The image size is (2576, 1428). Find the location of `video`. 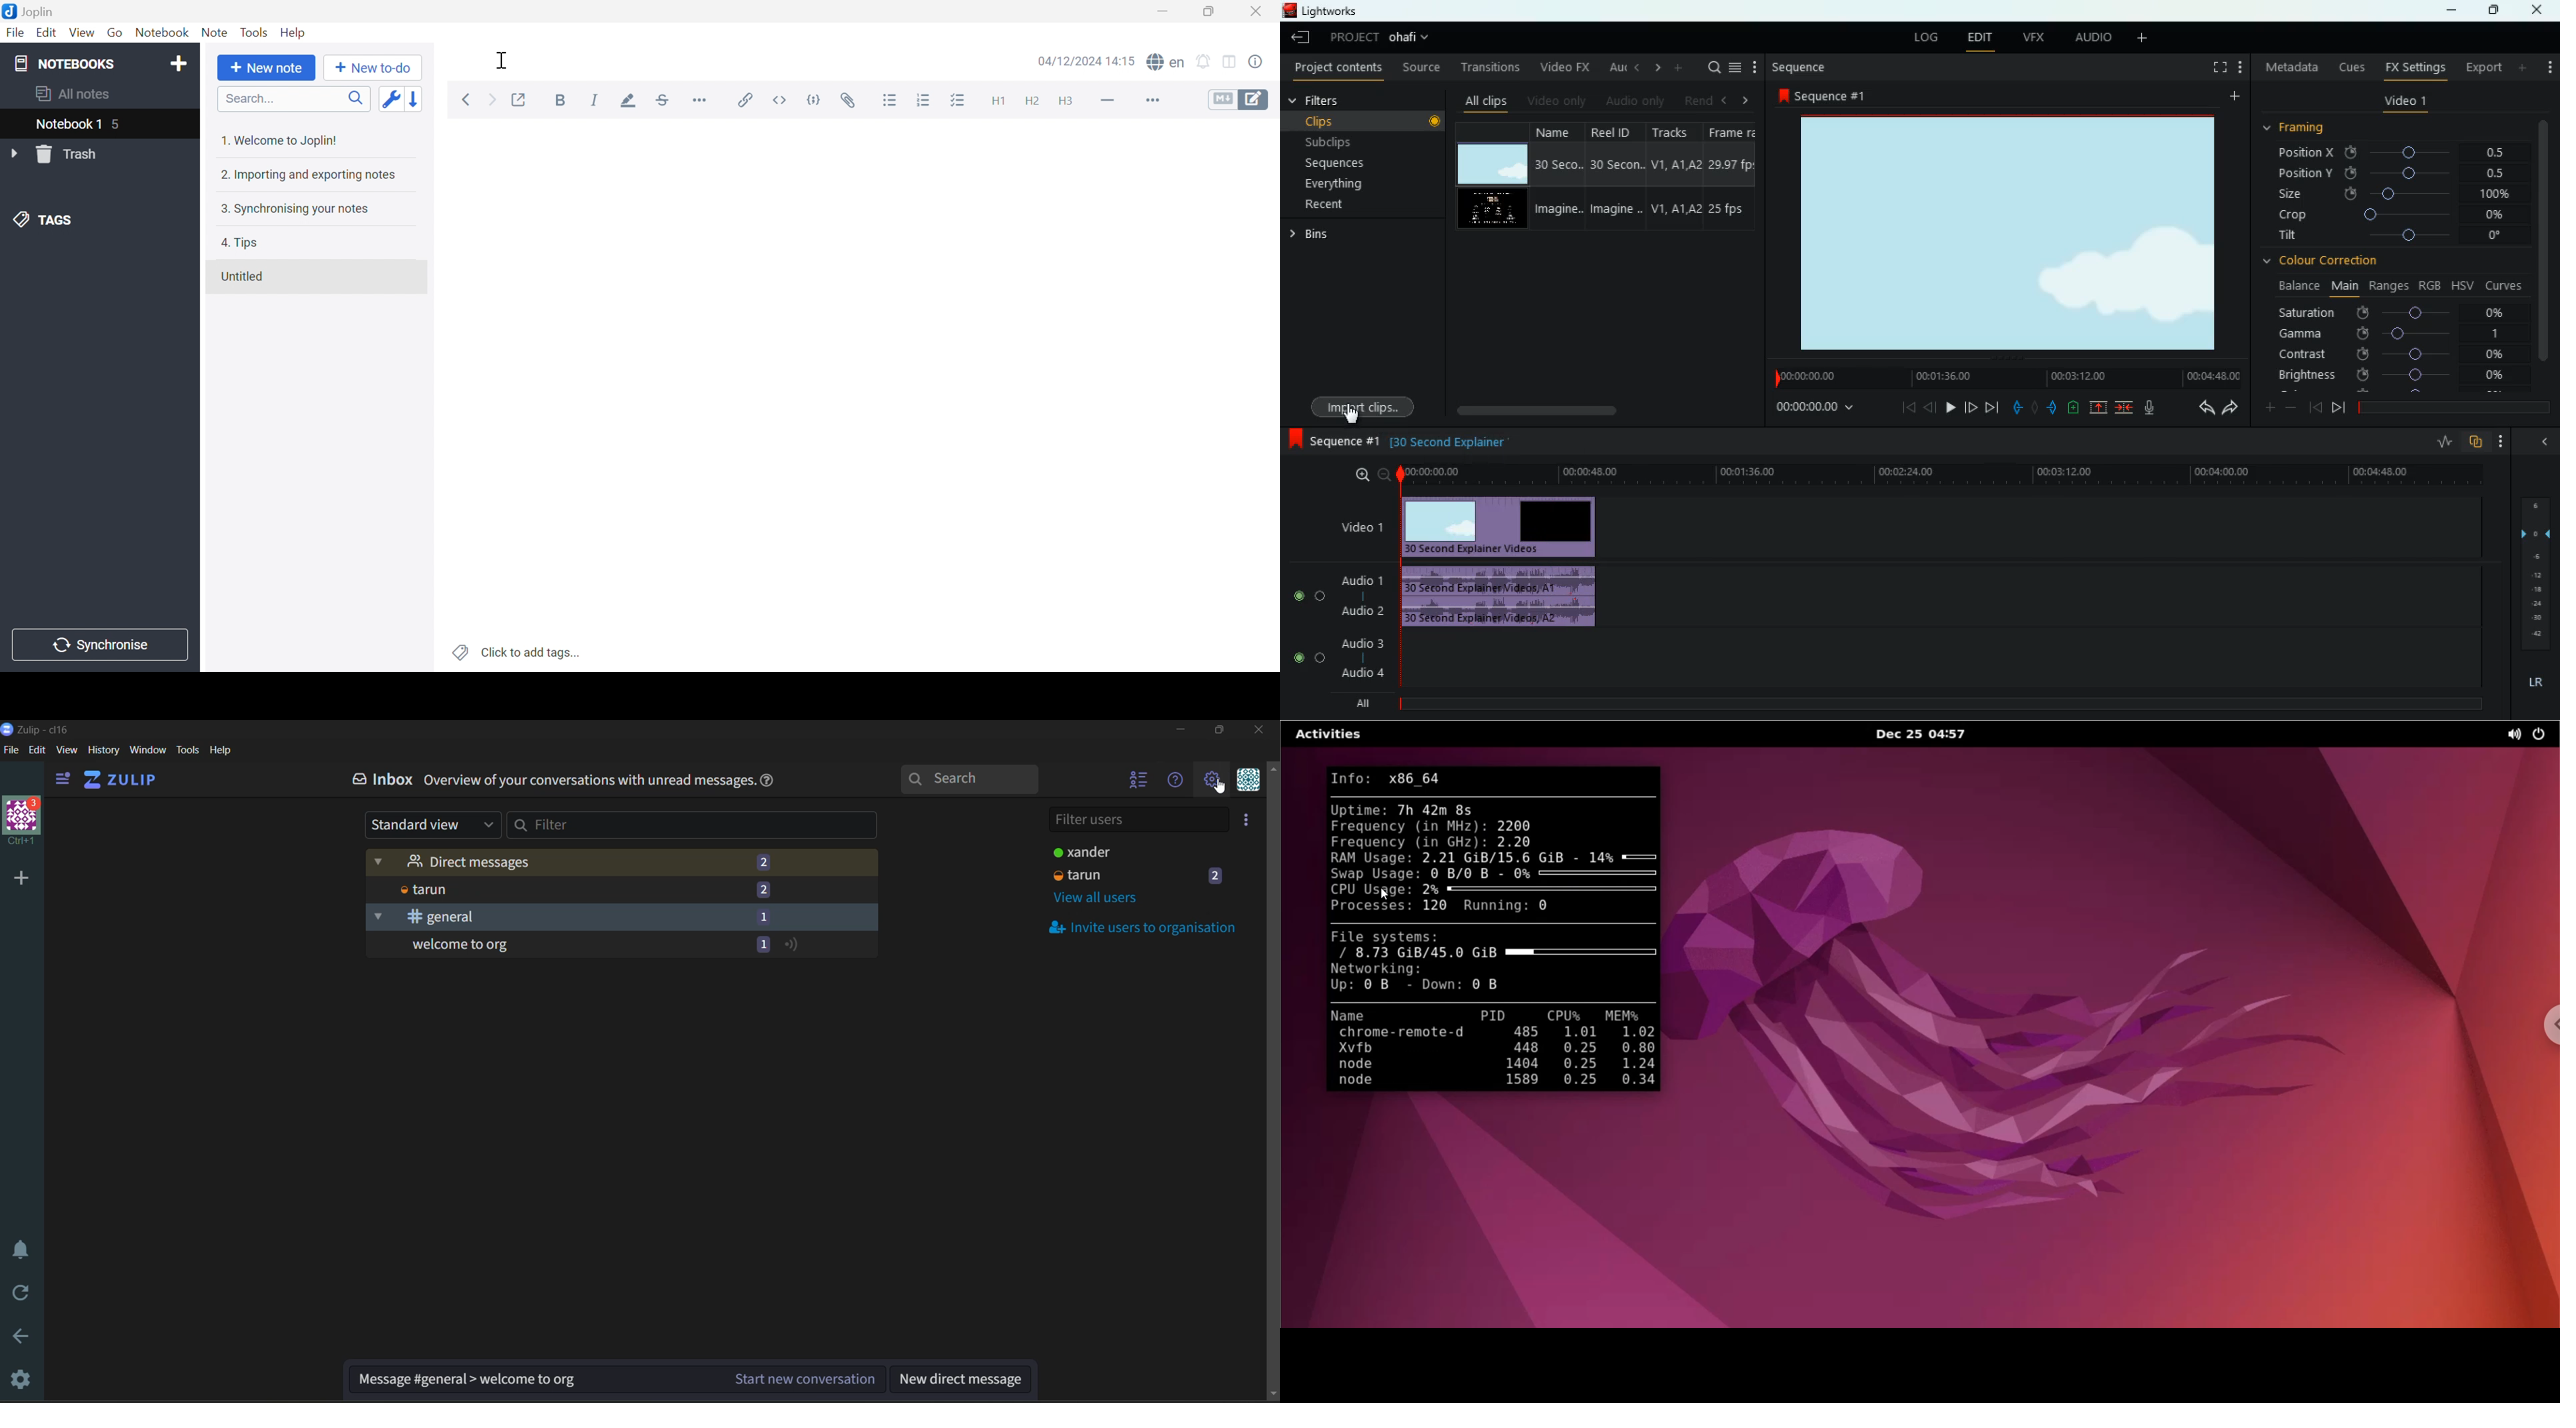

video is located at coordinates (1511, 524).